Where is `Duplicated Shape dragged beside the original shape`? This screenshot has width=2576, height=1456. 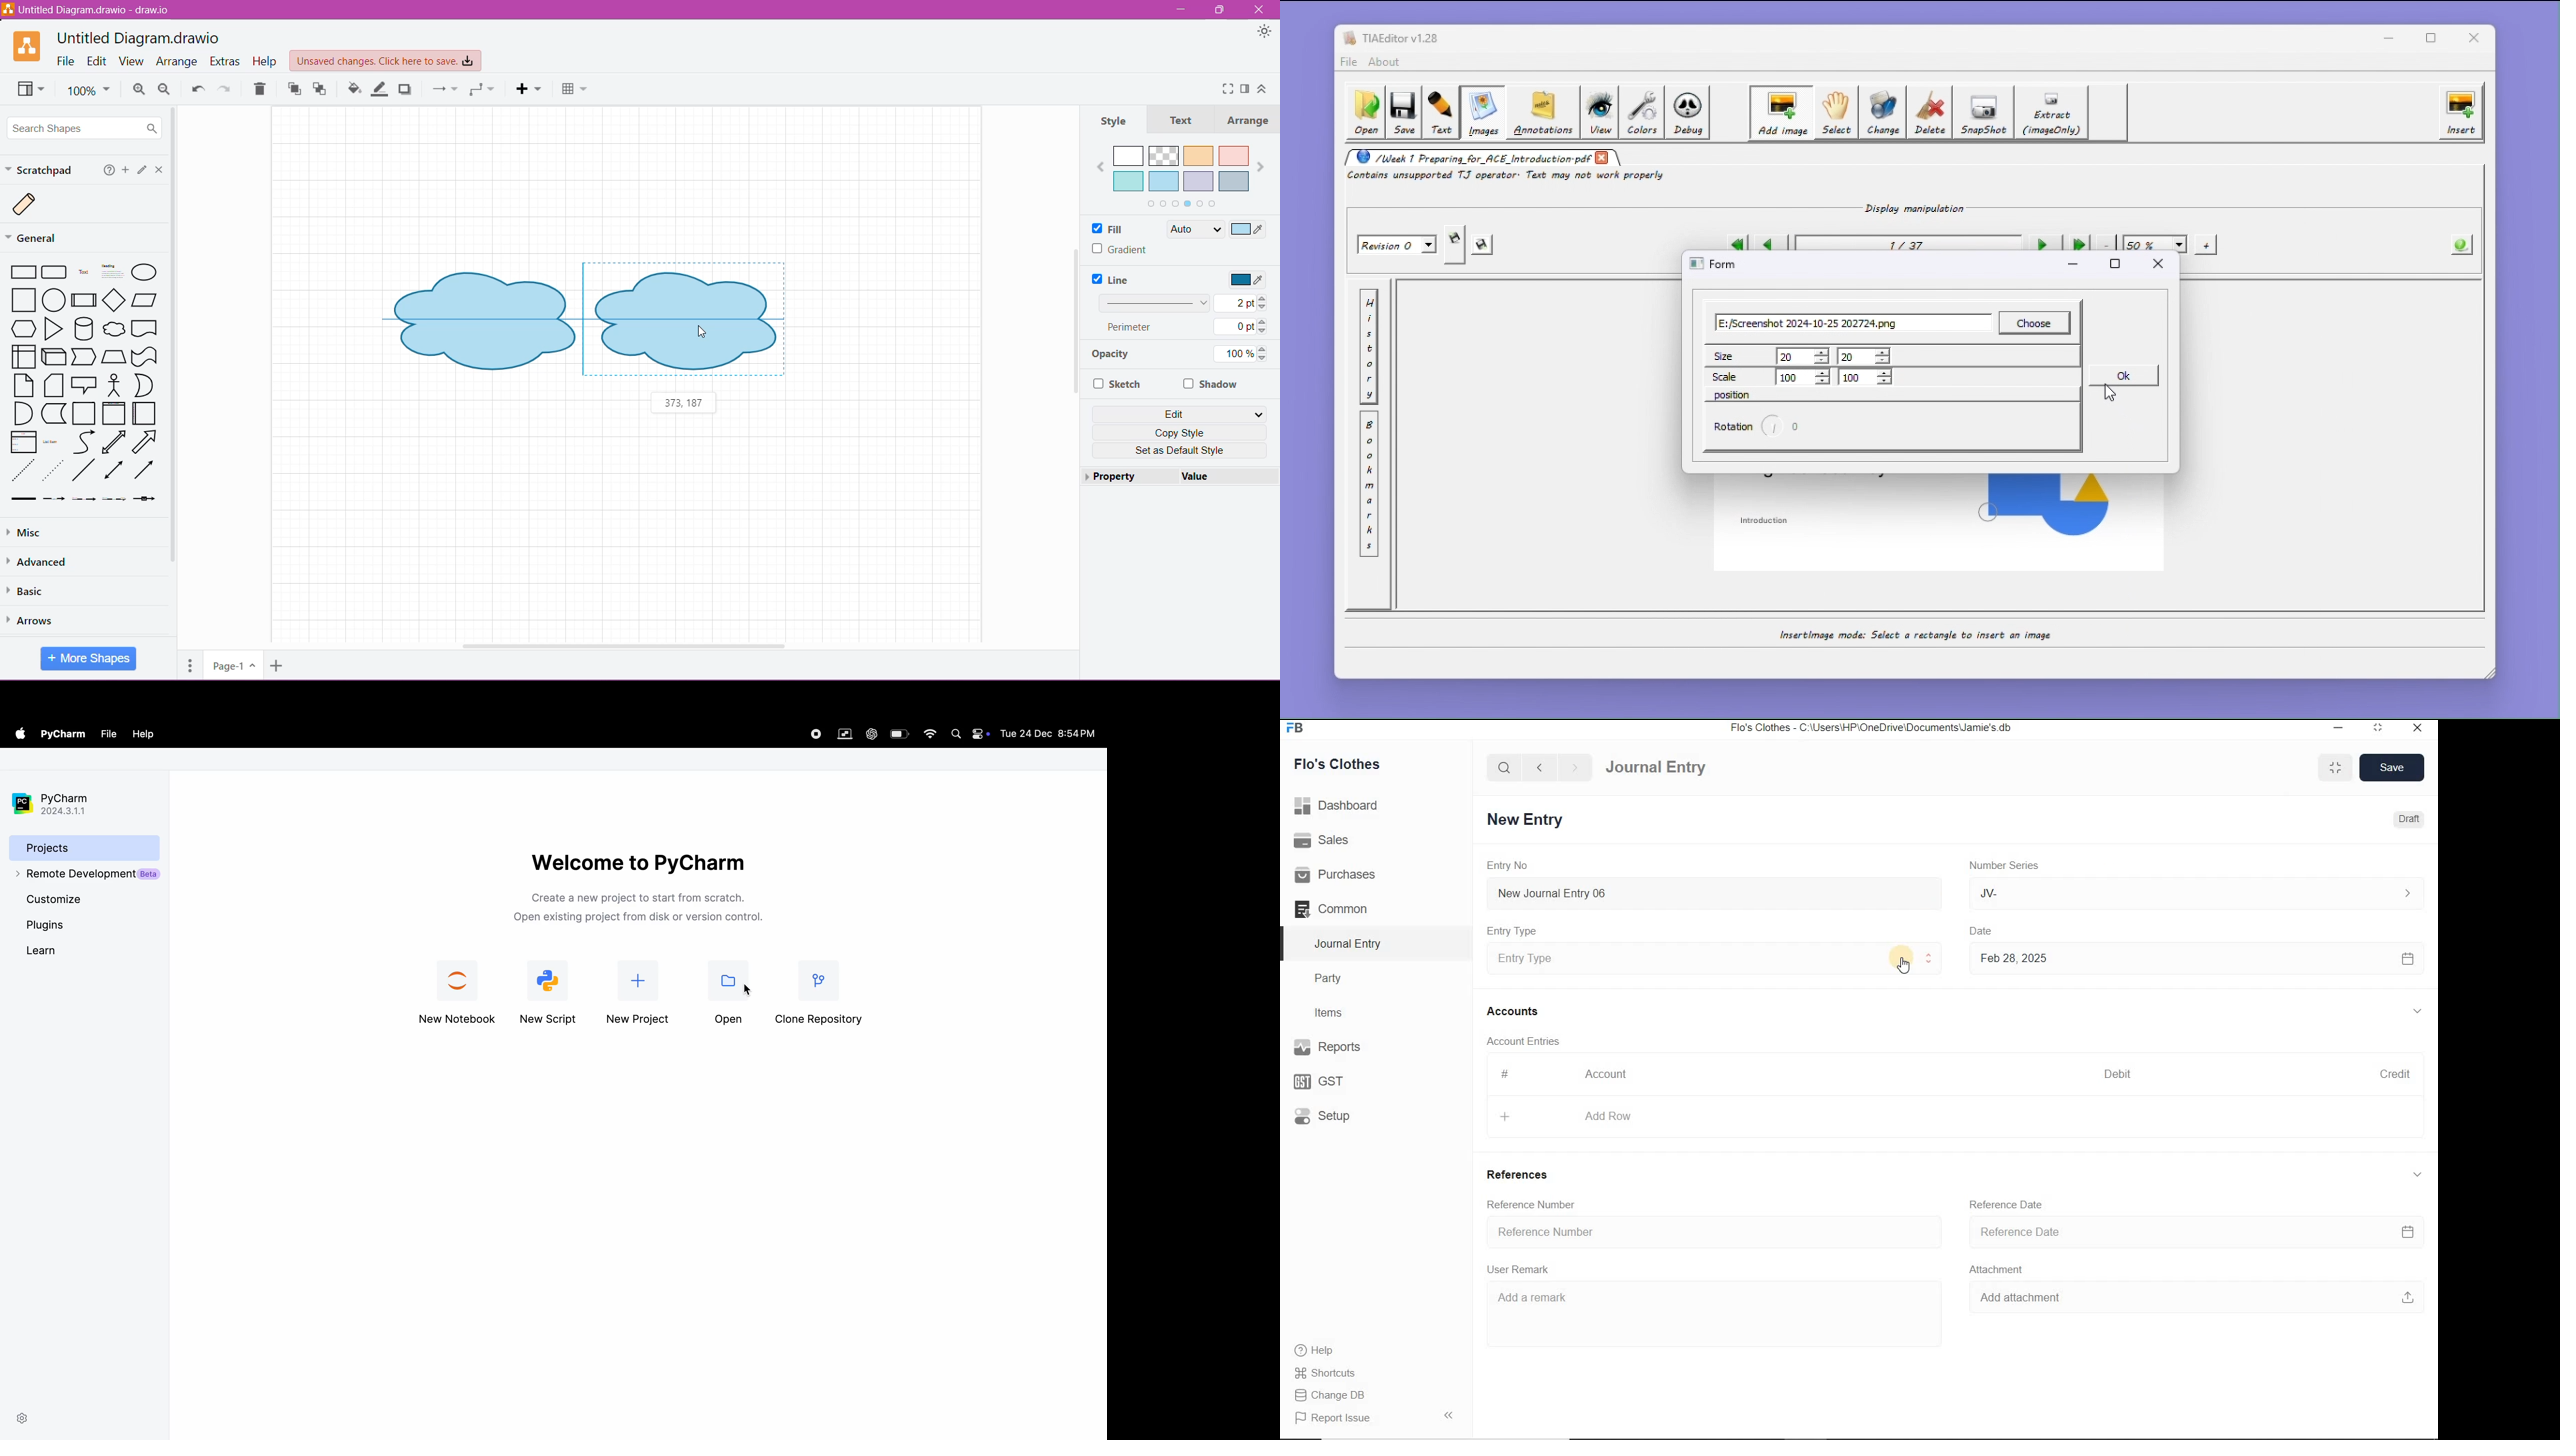 Duplicated Shape dragged beside the original shape is located at coordinates (687, 318).